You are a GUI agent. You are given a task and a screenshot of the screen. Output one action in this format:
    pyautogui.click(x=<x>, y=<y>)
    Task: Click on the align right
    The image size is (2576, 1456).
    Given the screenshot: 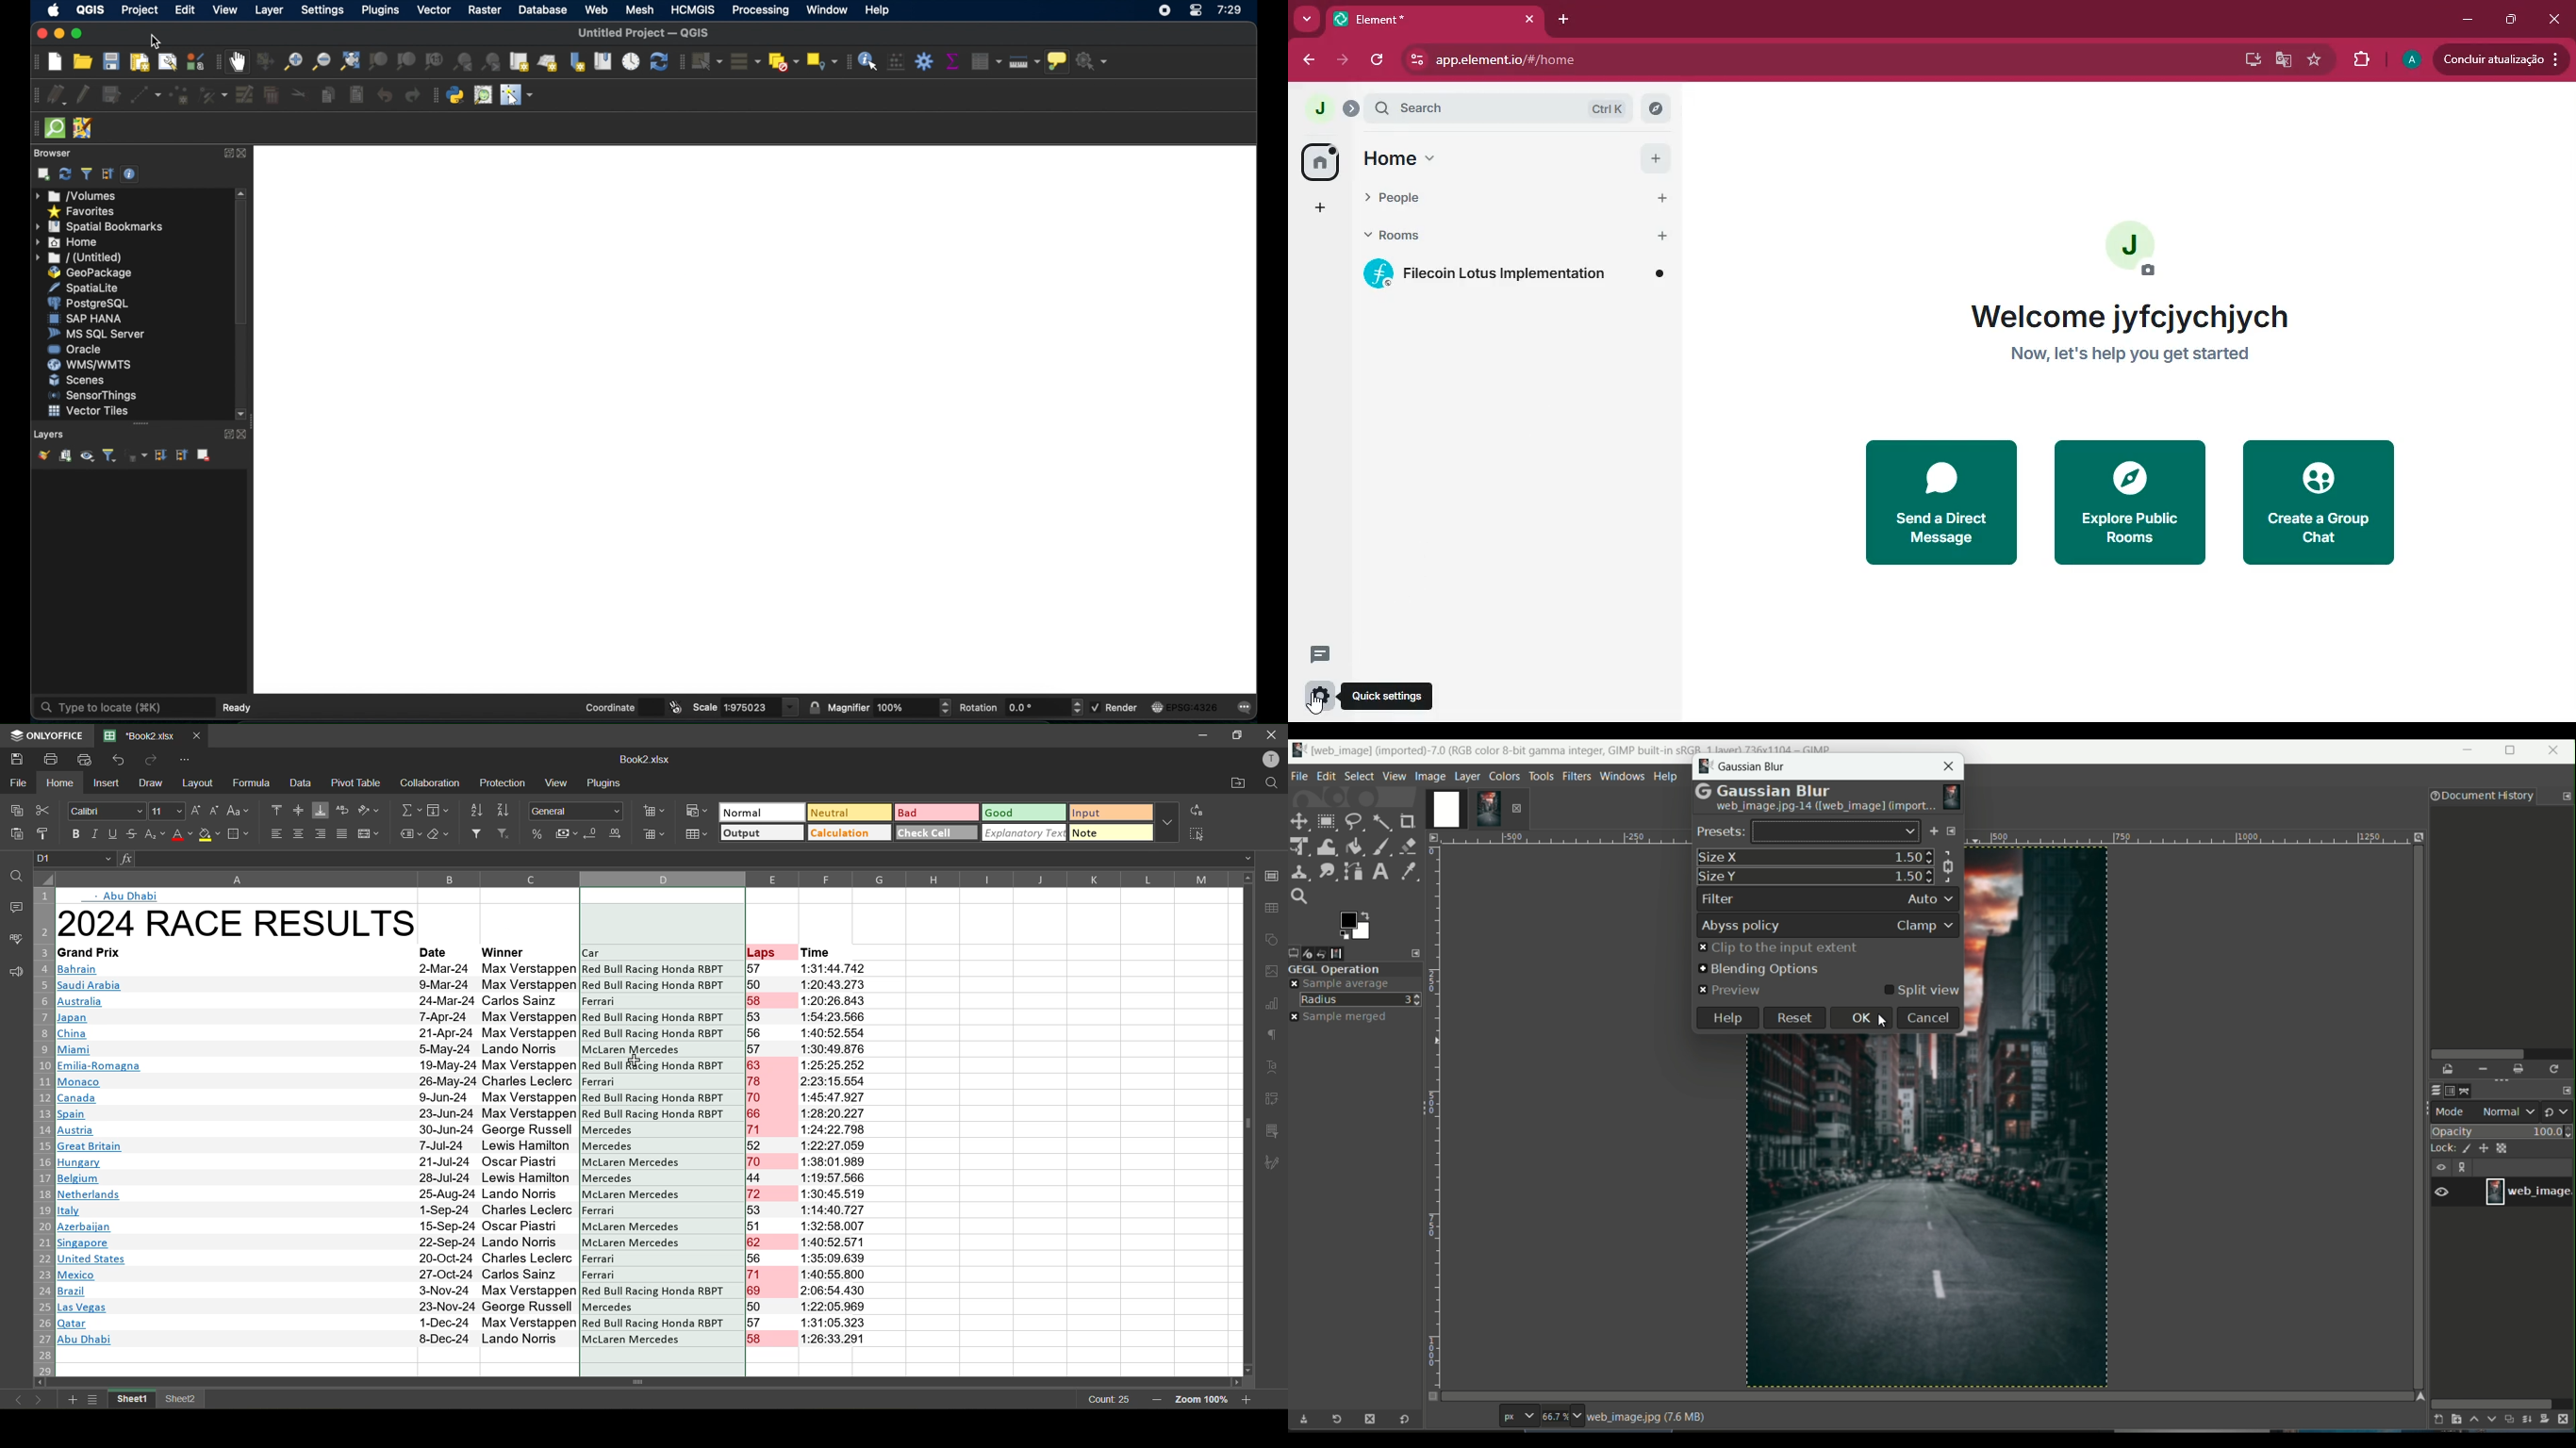 What is the action you would take?
    pyautogui.click(x=319, y=834)
    